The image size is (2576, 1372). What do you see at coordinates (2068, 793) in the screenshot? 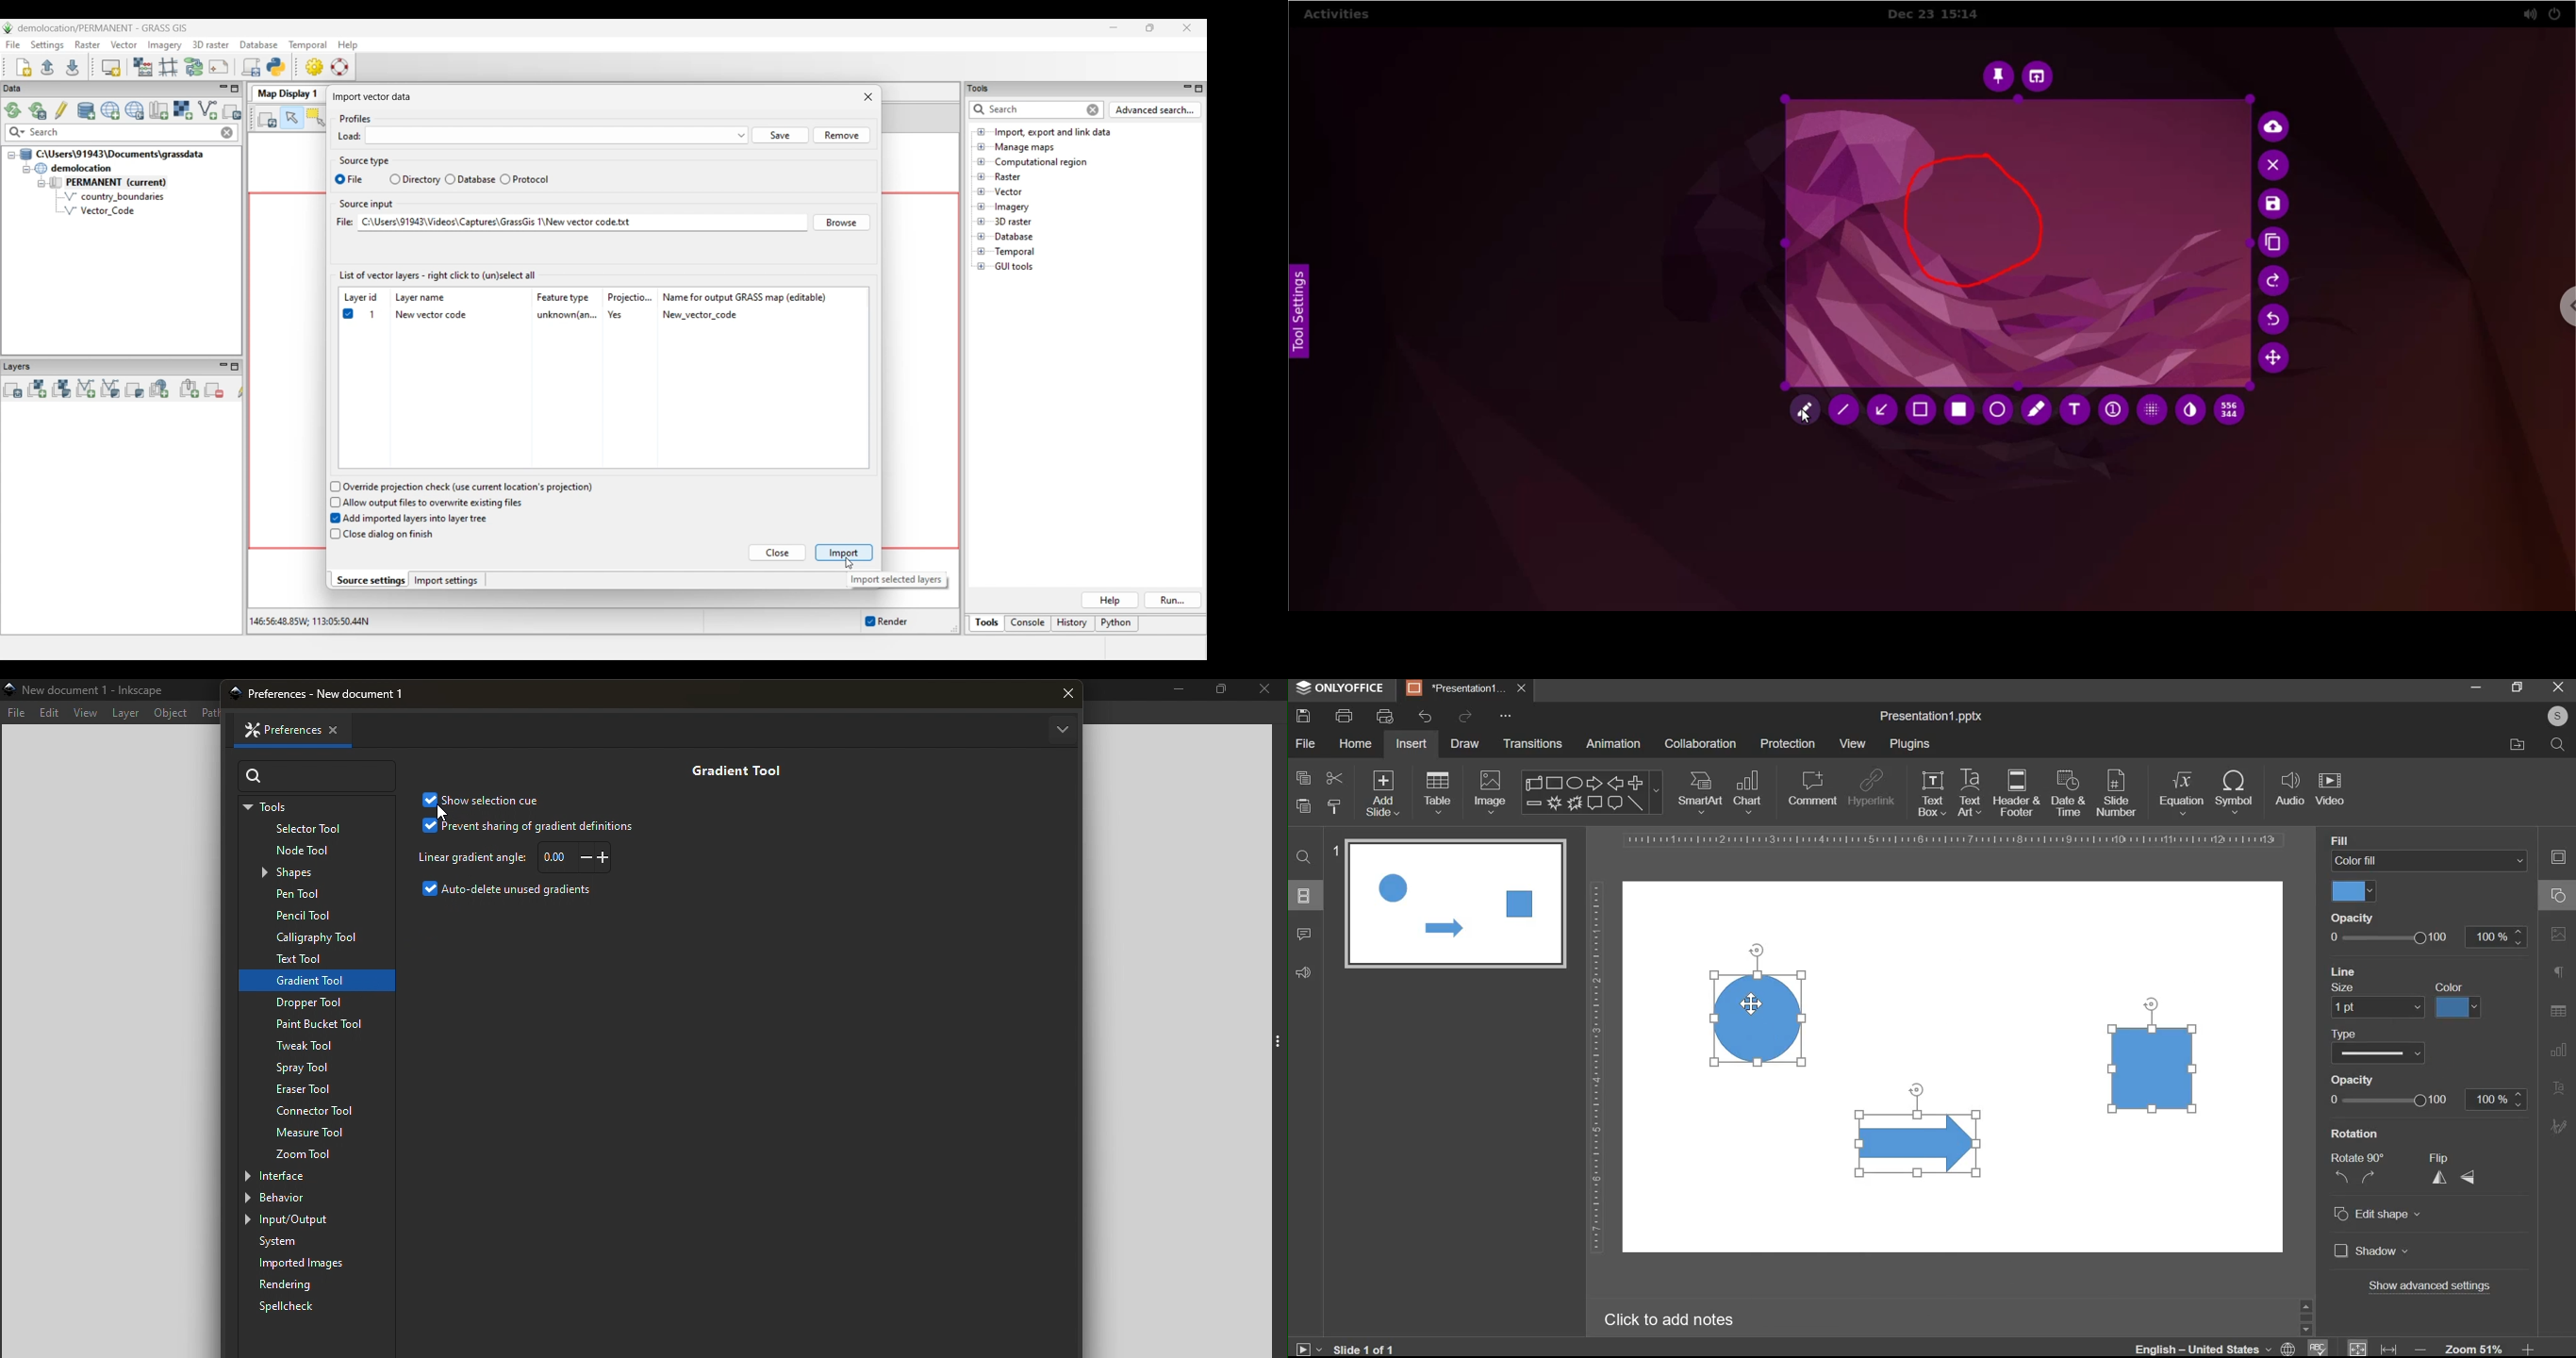
I see `date & time` at bounding box center [2068, 793].